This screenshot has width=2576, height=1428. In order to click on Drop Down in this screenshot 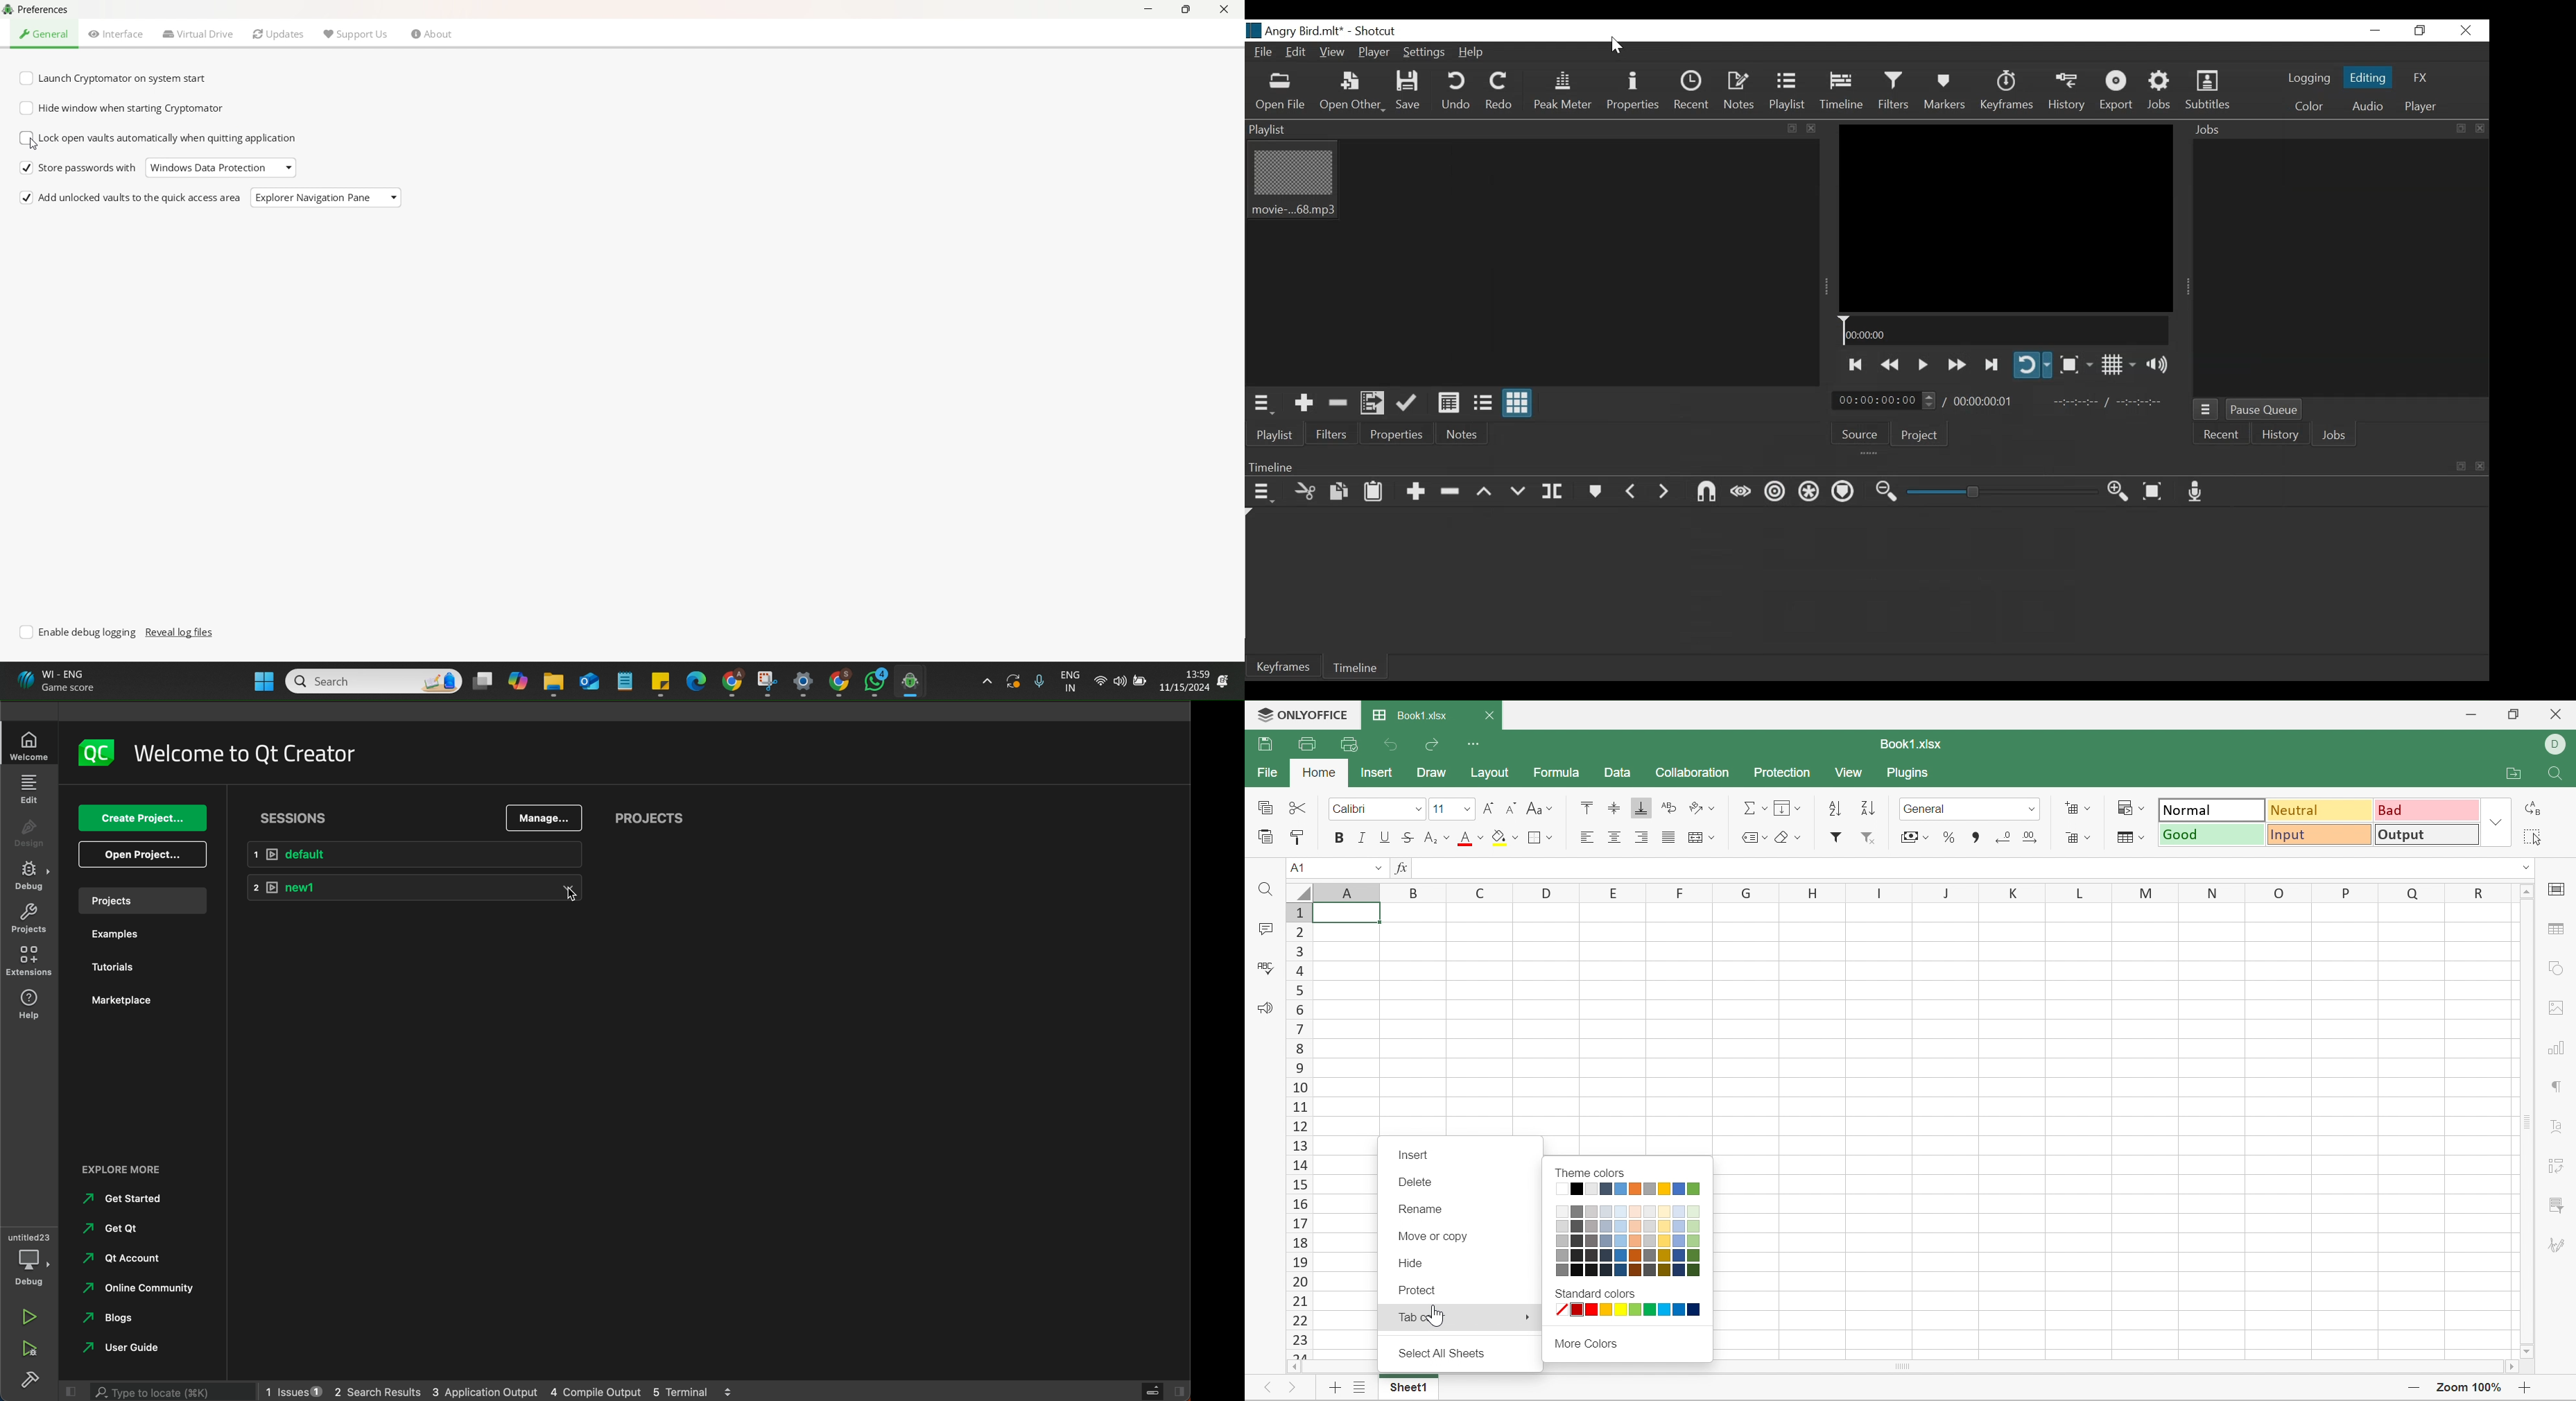, I will do `click(1371, 867)`.